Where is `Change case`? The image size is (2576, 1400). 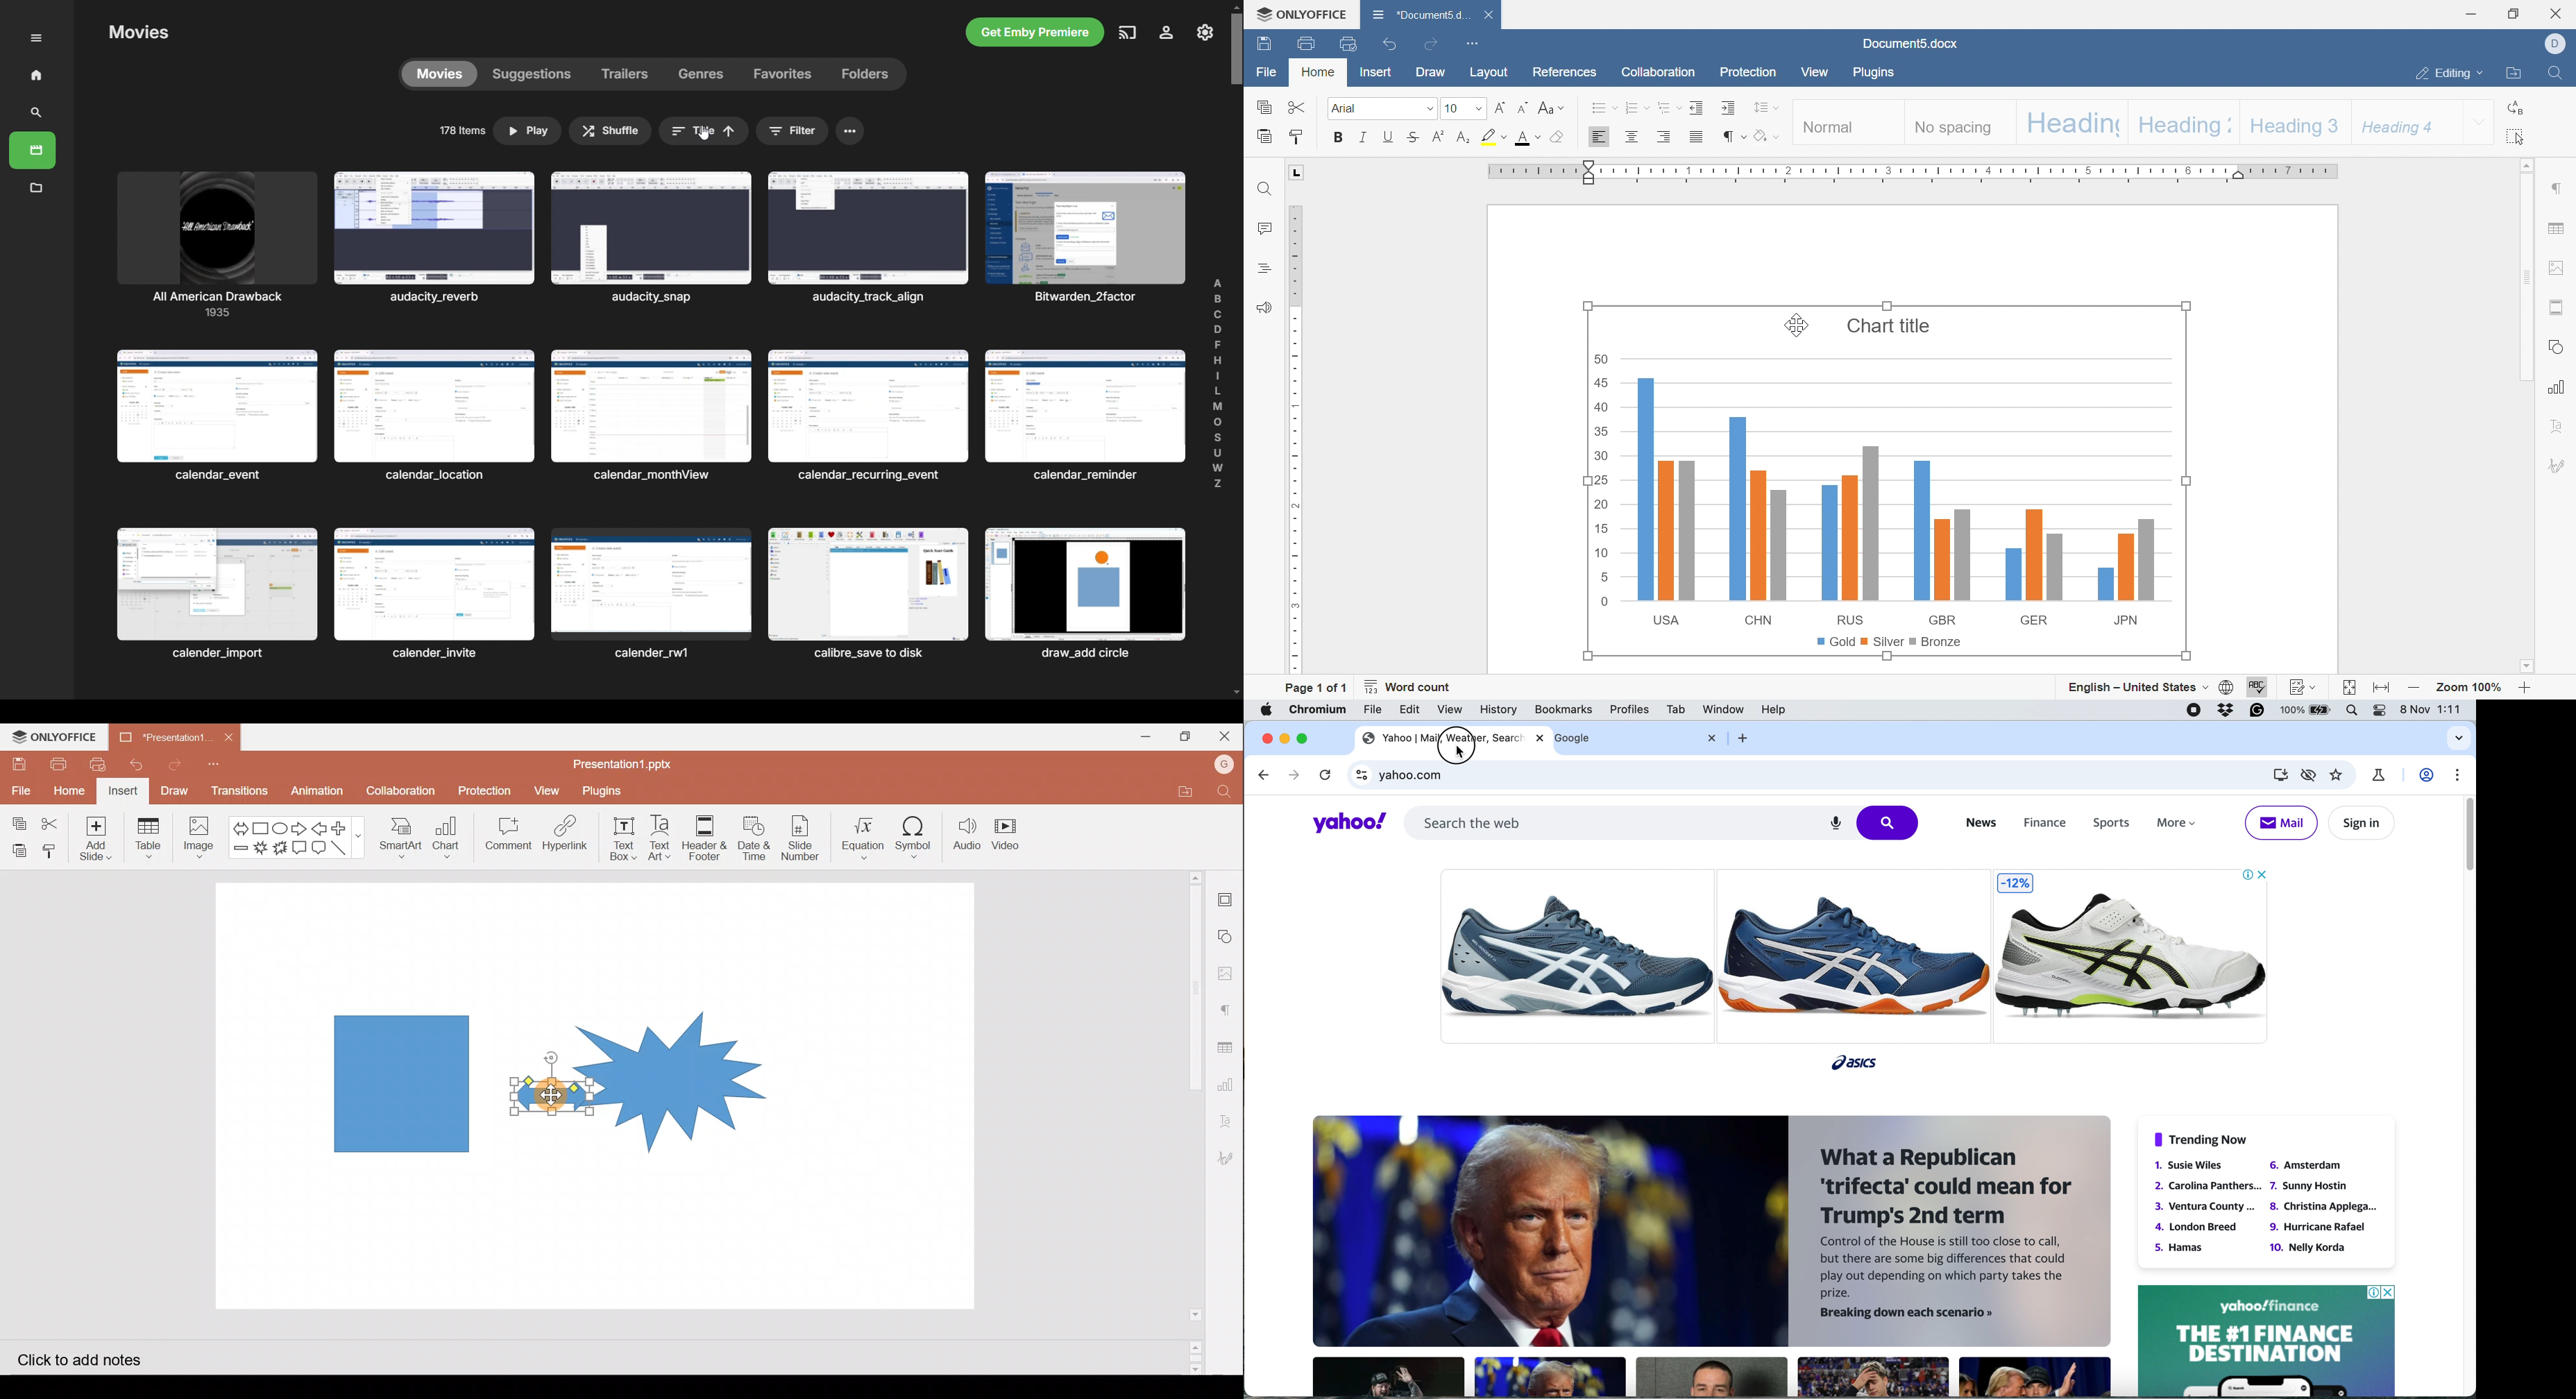
Change case is located at coordinates (1551, 108).